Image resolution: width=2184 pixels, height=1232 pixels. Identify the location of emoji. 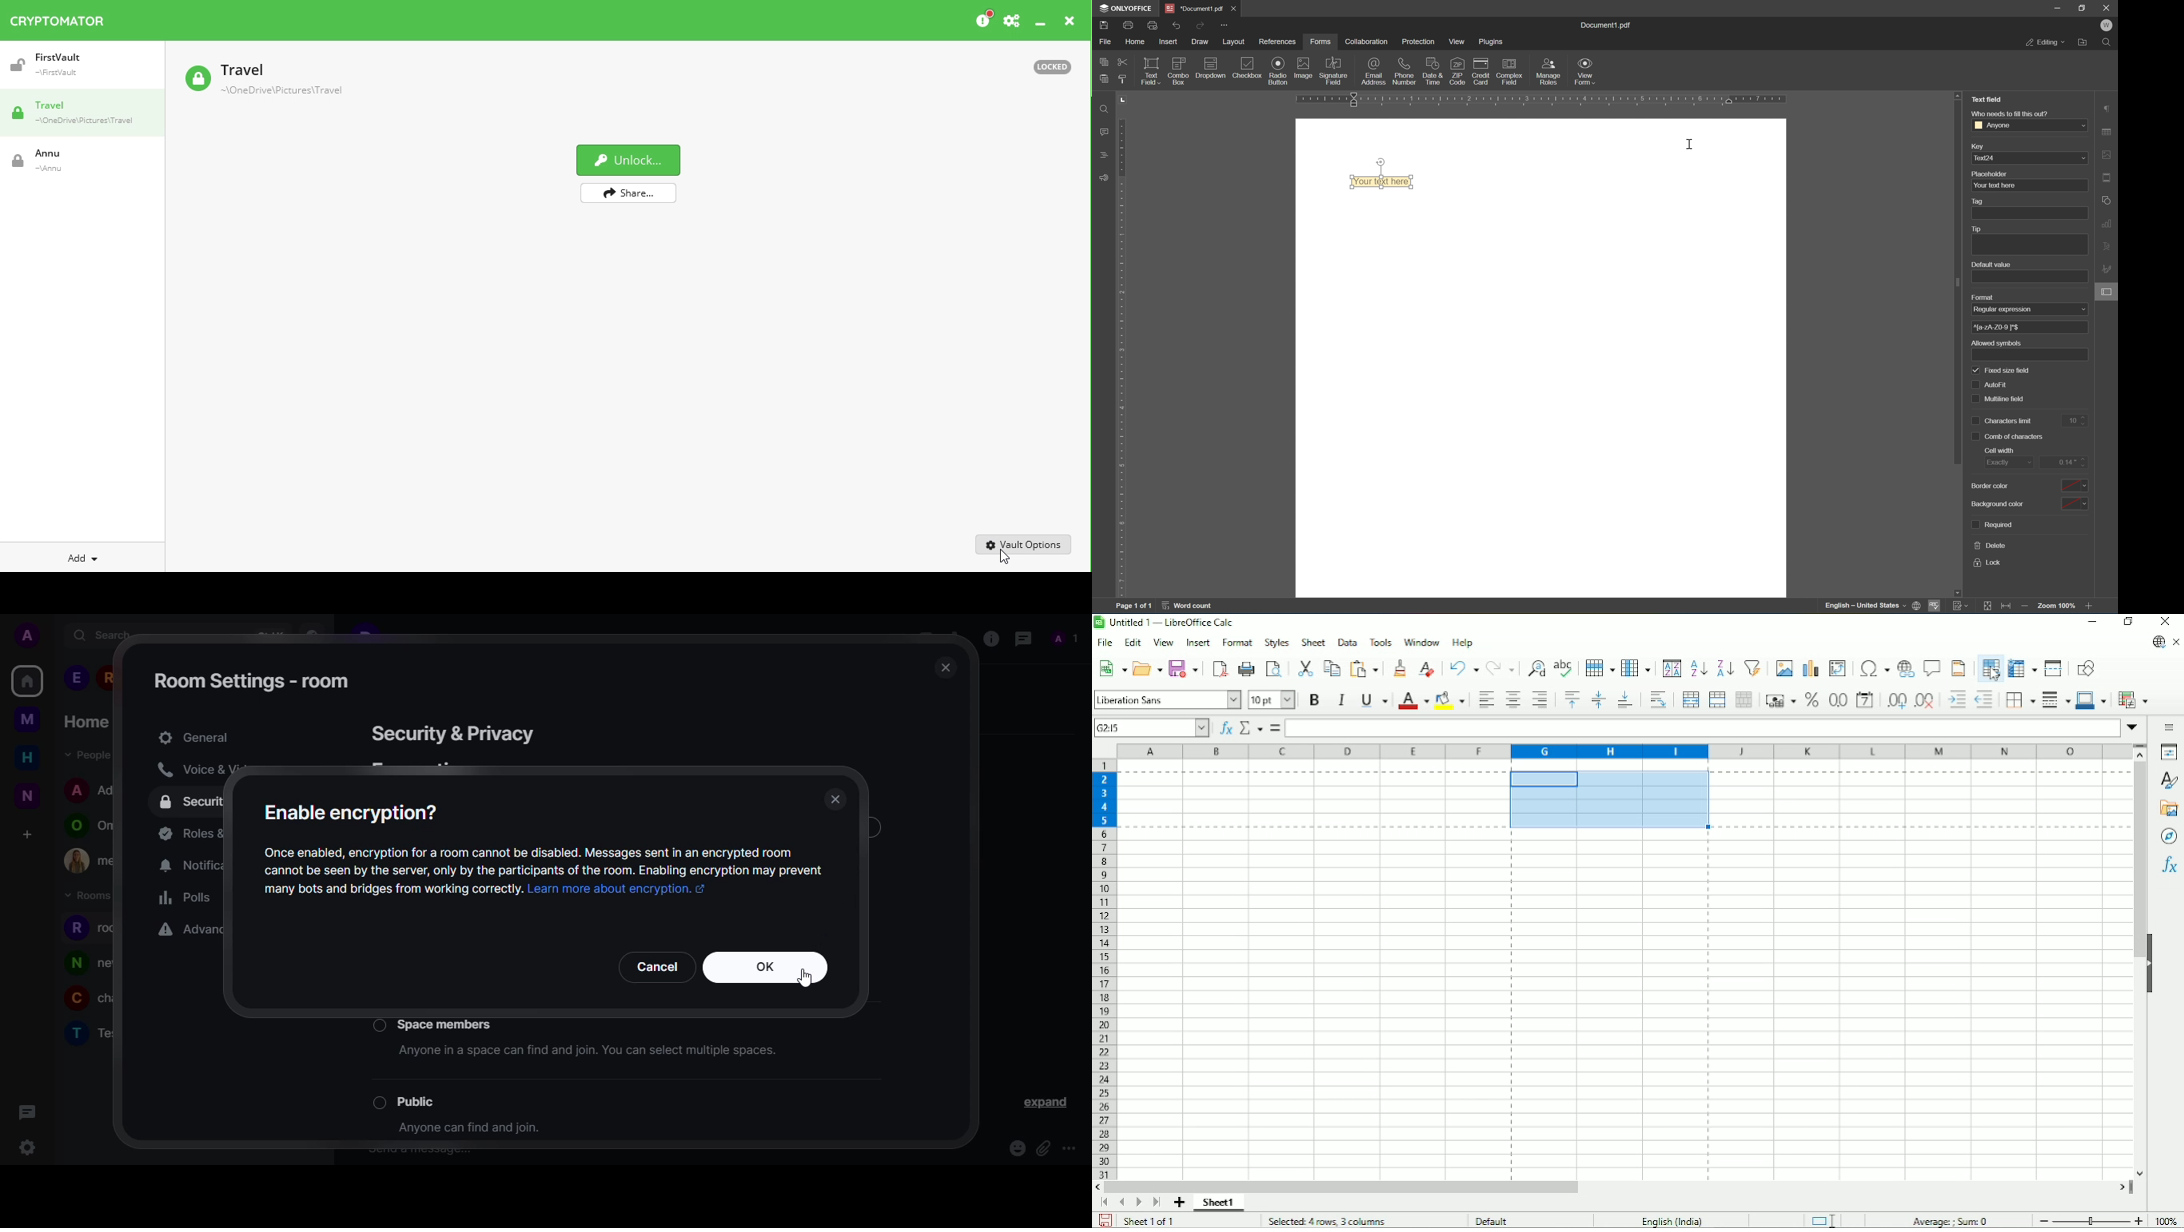
(1016, 1147).